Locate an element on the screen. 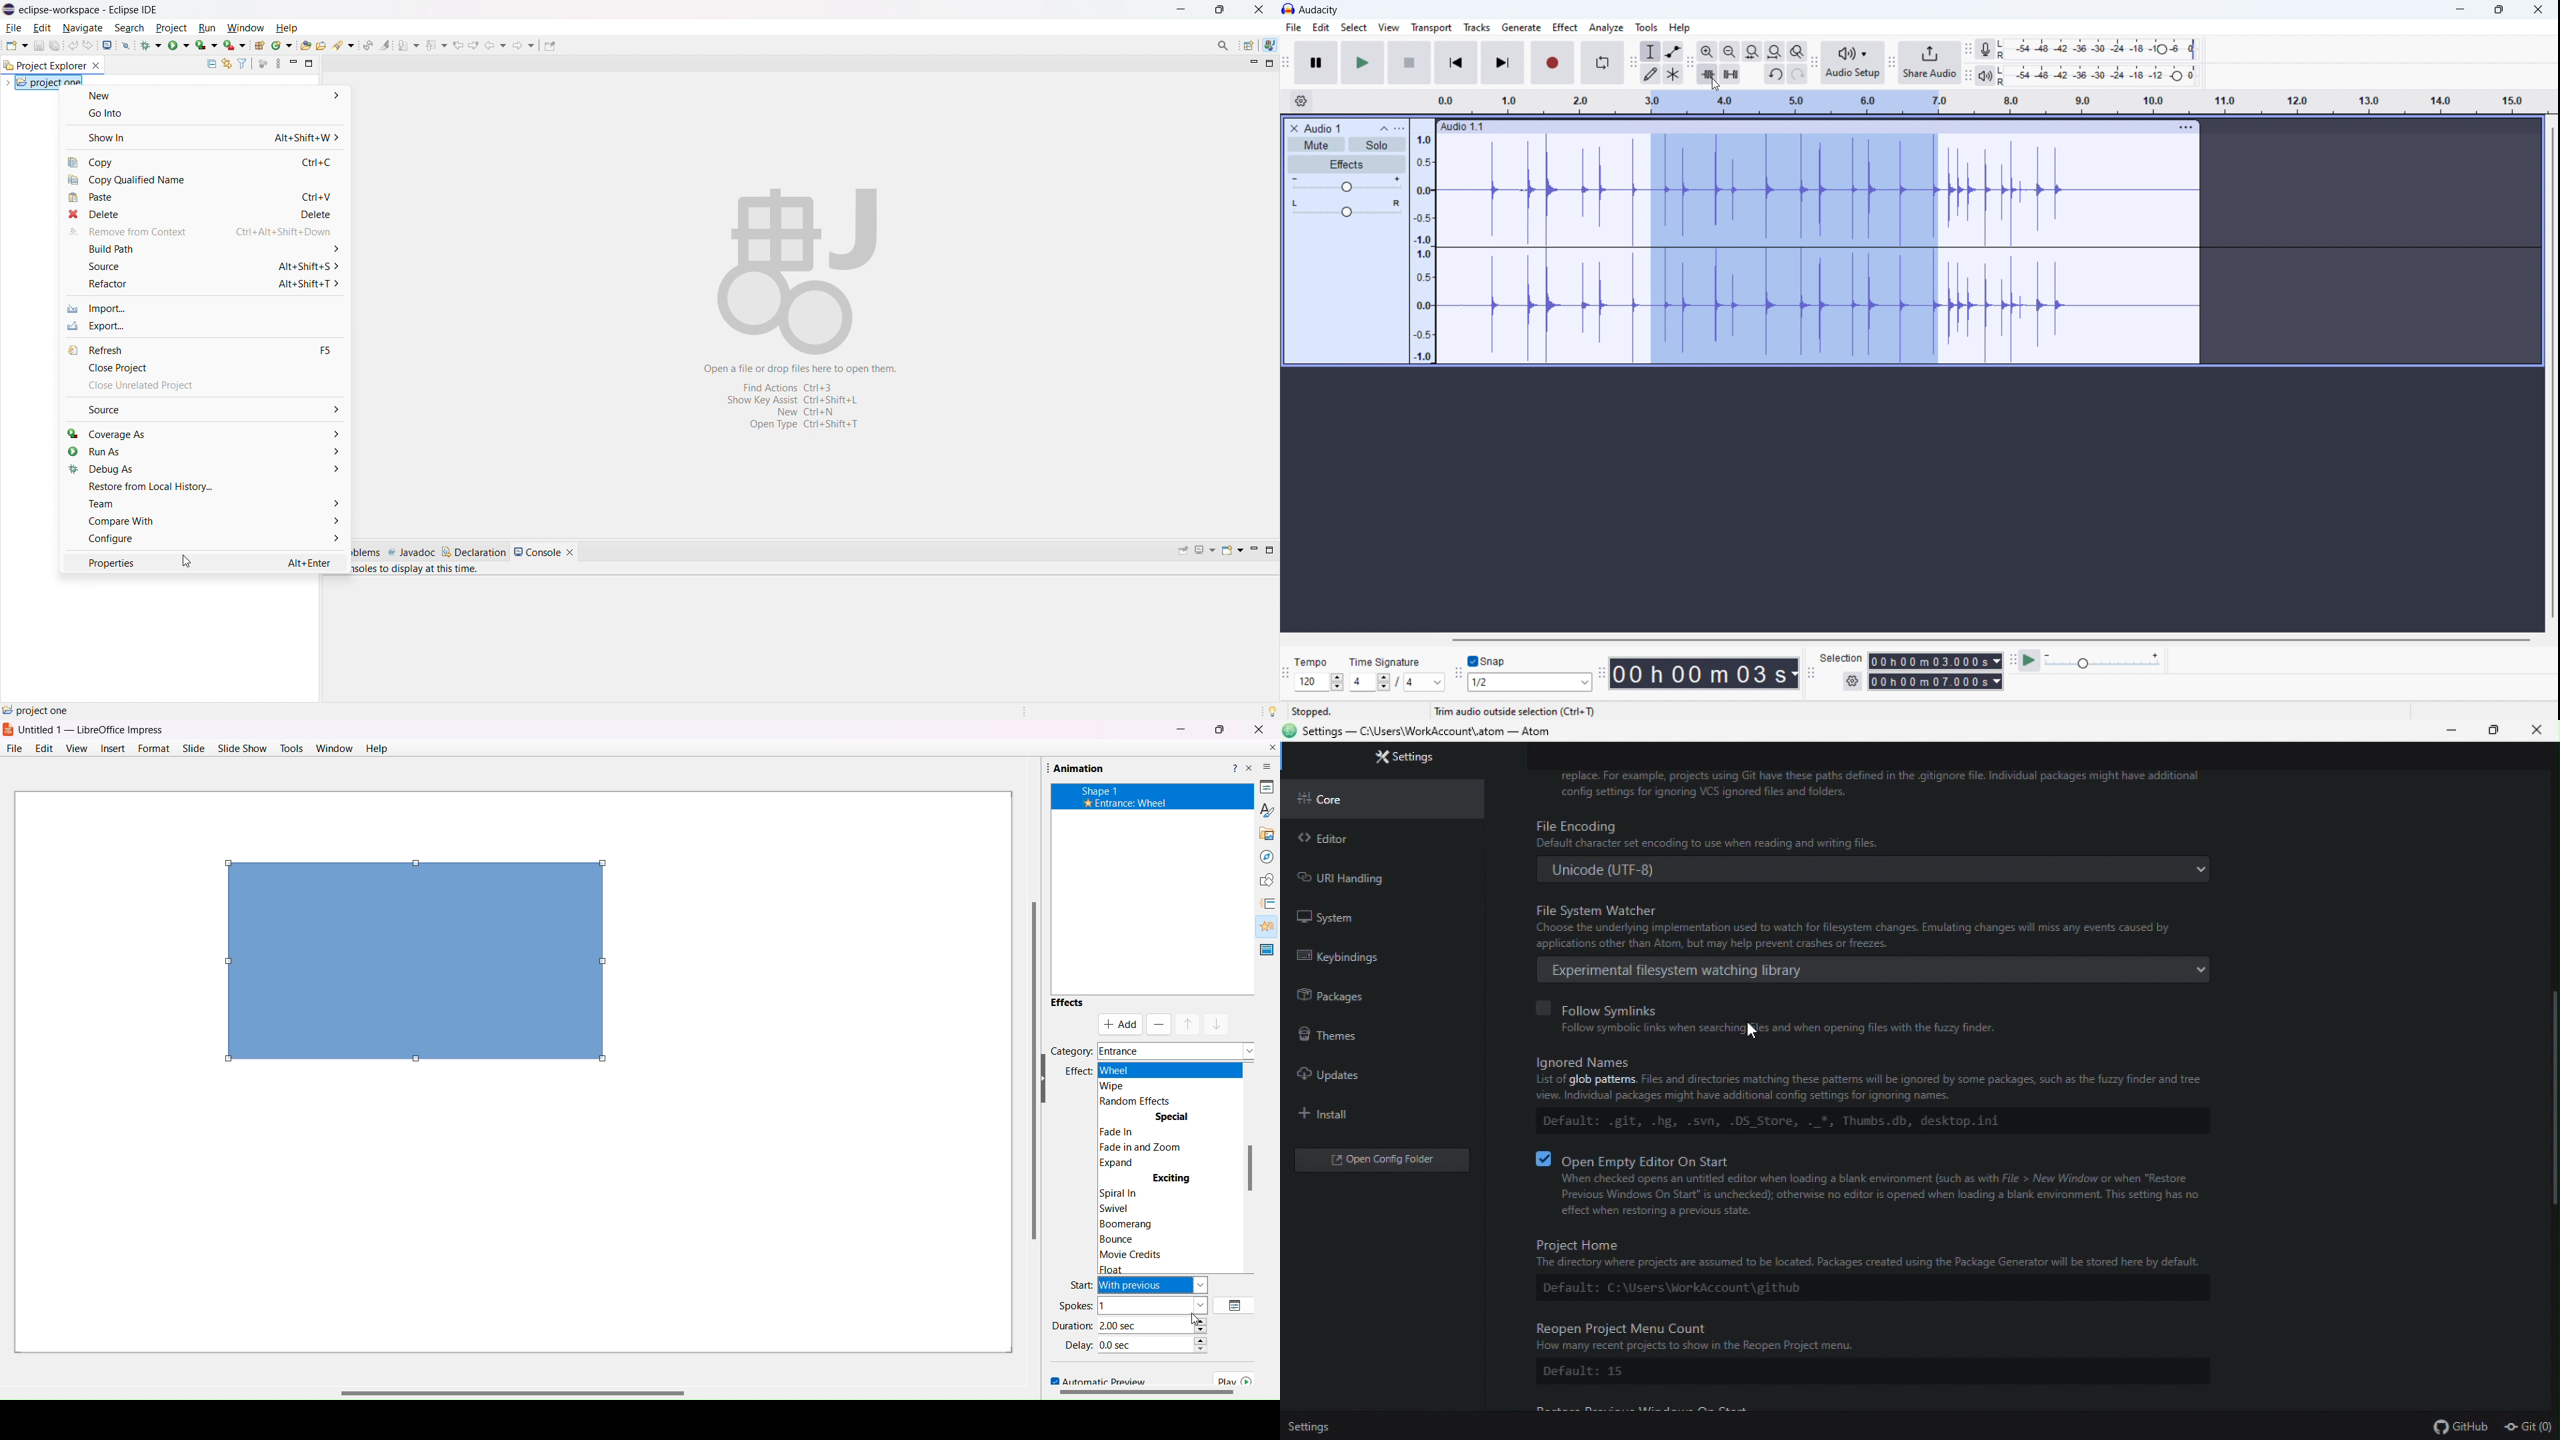 The height and width of the screenshot is (1456, 2576). System is located at coordinates (1335, 919).